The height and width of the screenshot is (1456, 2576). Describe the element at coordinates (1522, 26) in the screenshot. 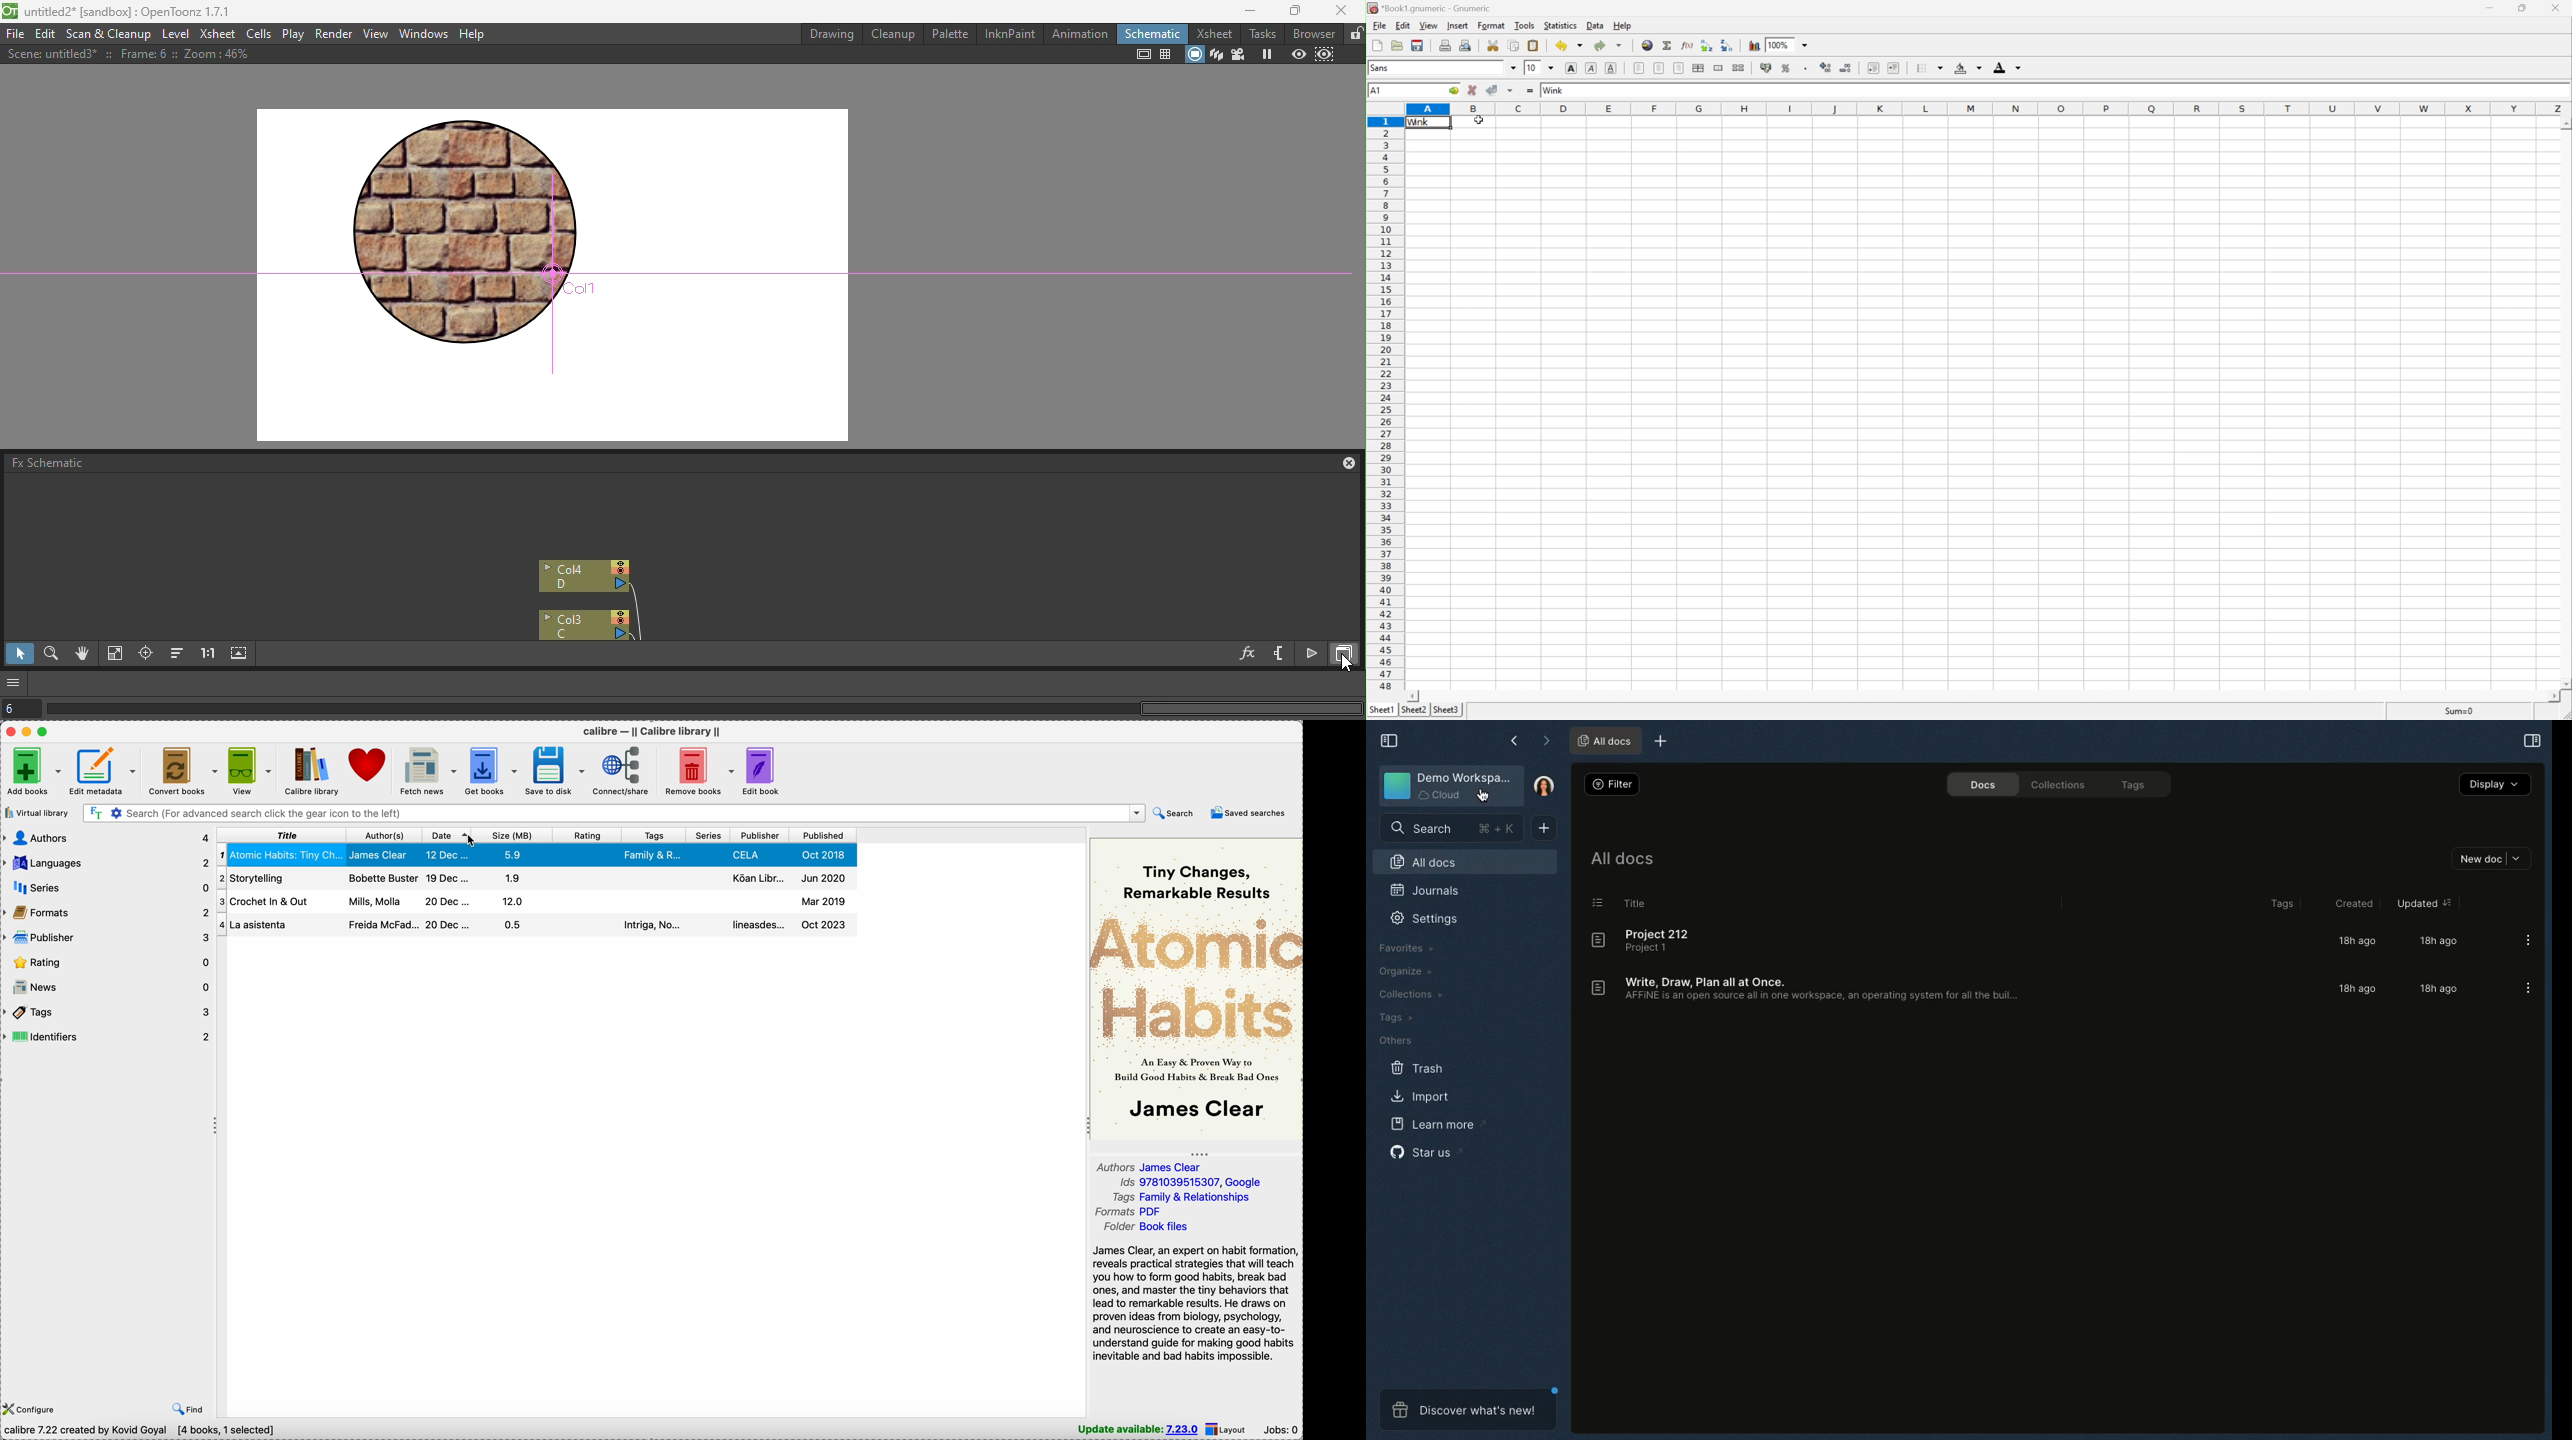

I see `tools` at that location.